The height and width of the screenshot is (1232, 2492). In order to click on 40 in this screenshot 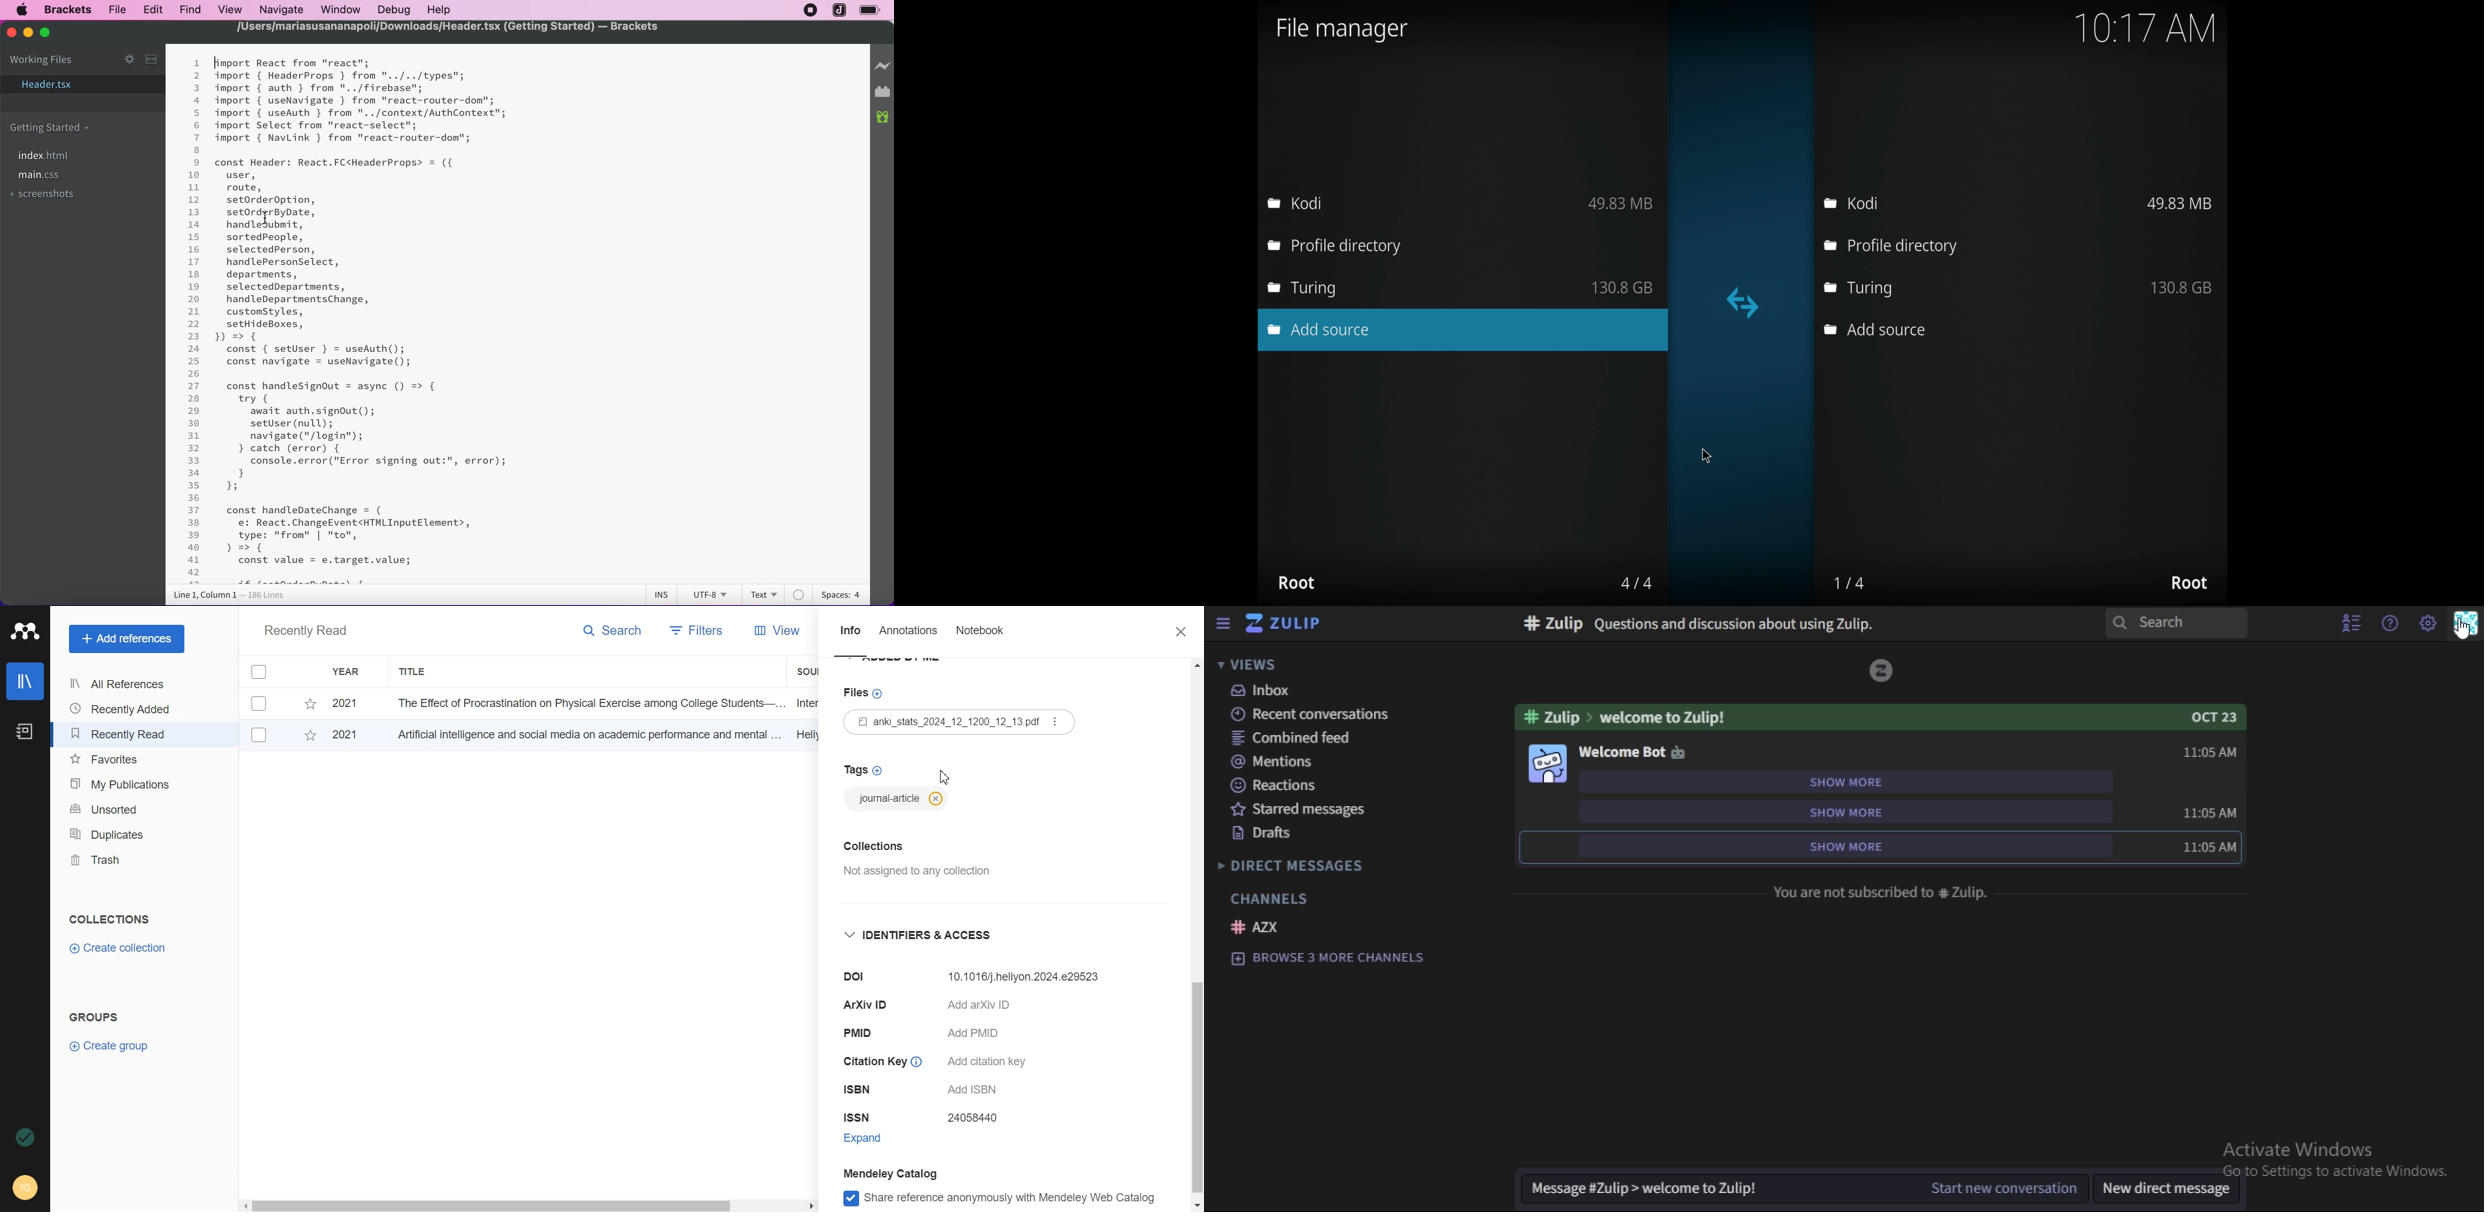, I will do `click(194, 548)`.